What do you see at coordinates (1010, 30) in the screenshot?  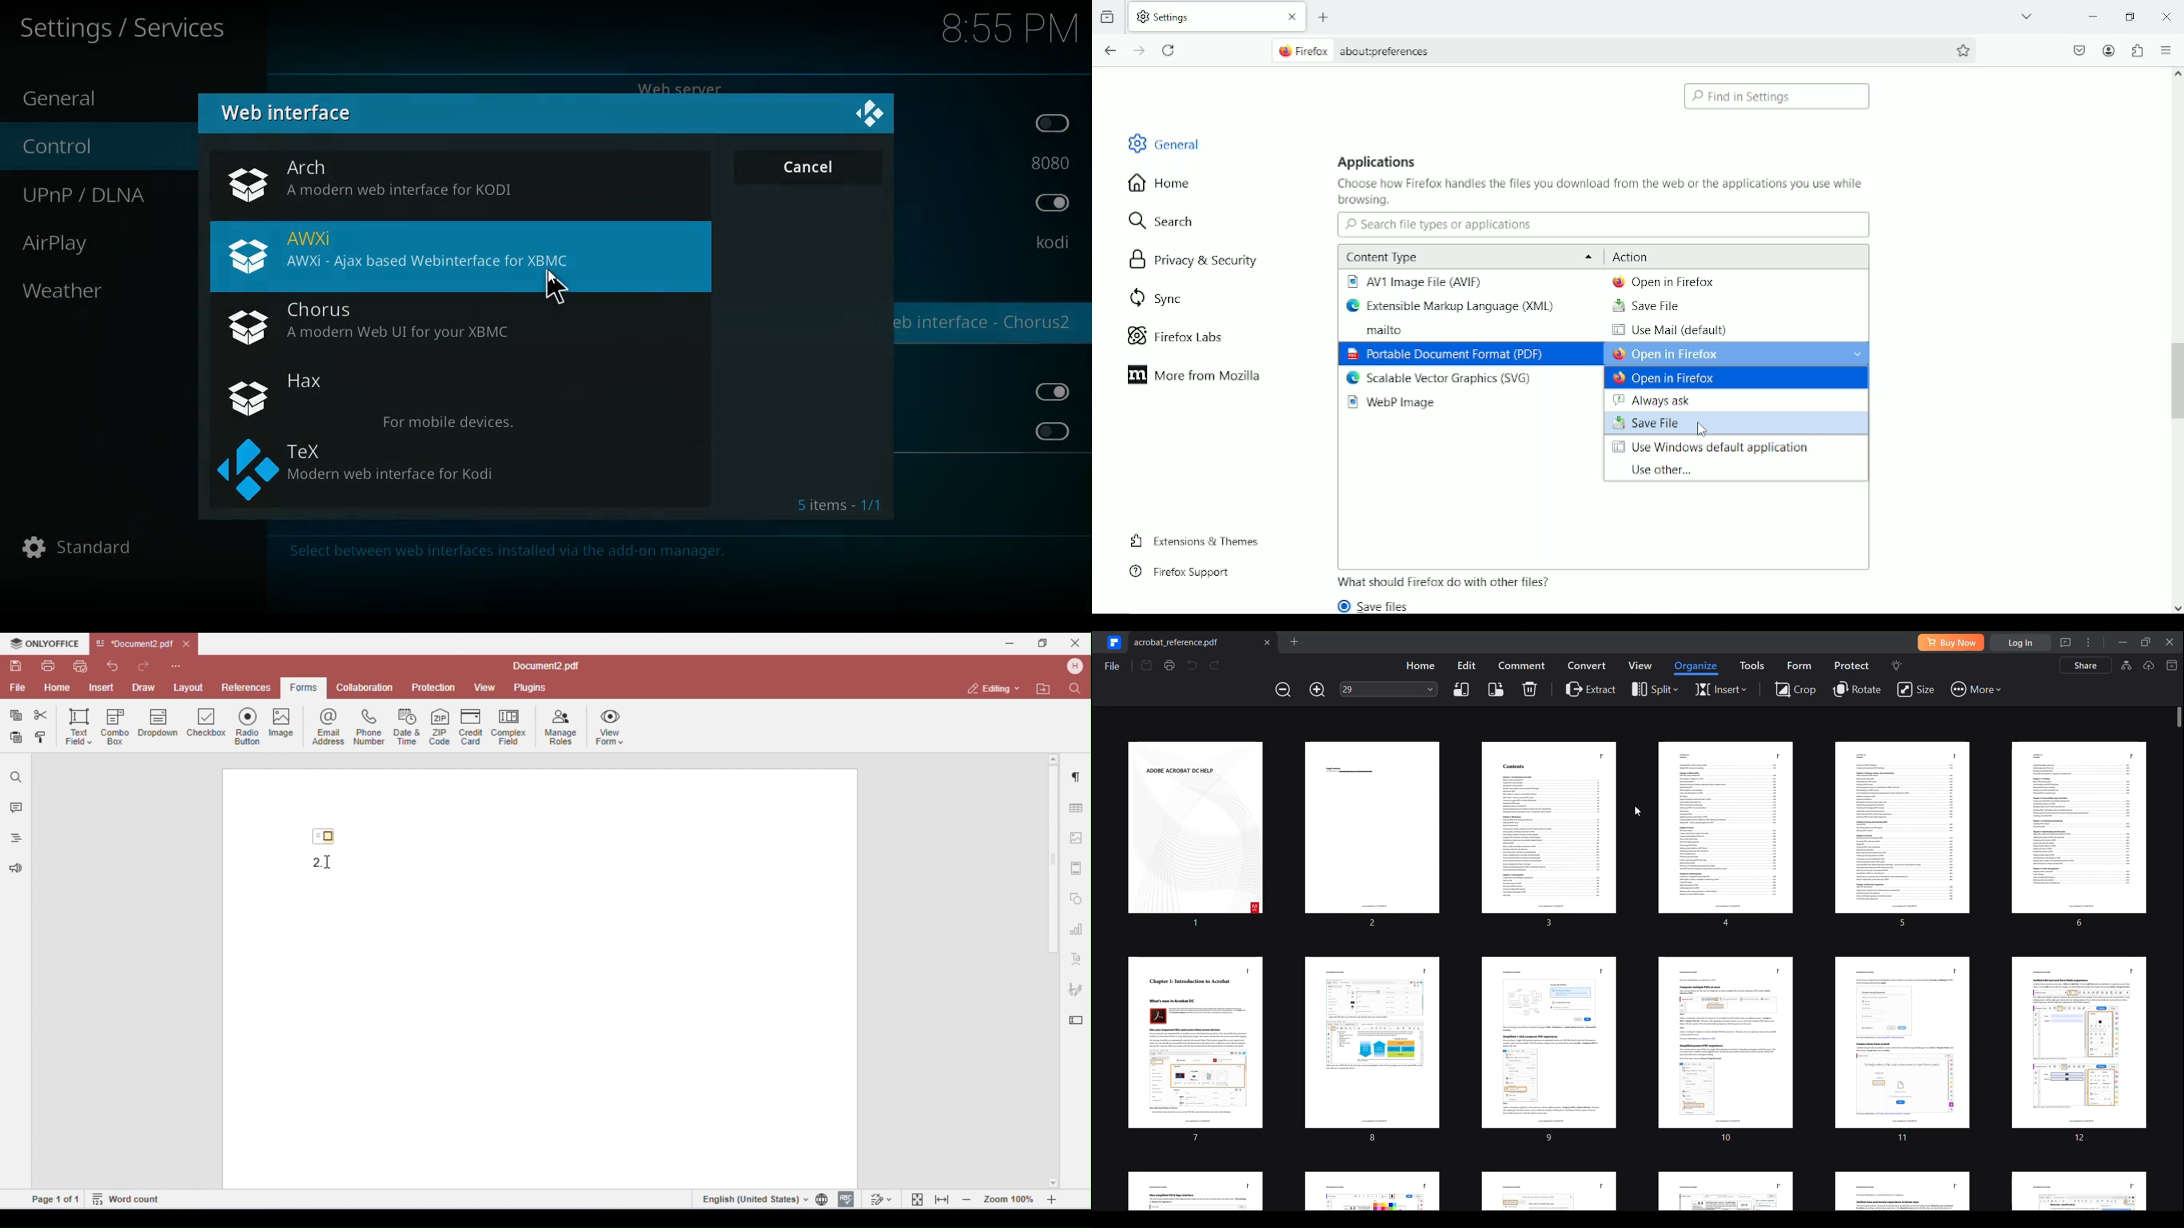 I see `Time - 8:55PM` at bounding box center [1010, 30].